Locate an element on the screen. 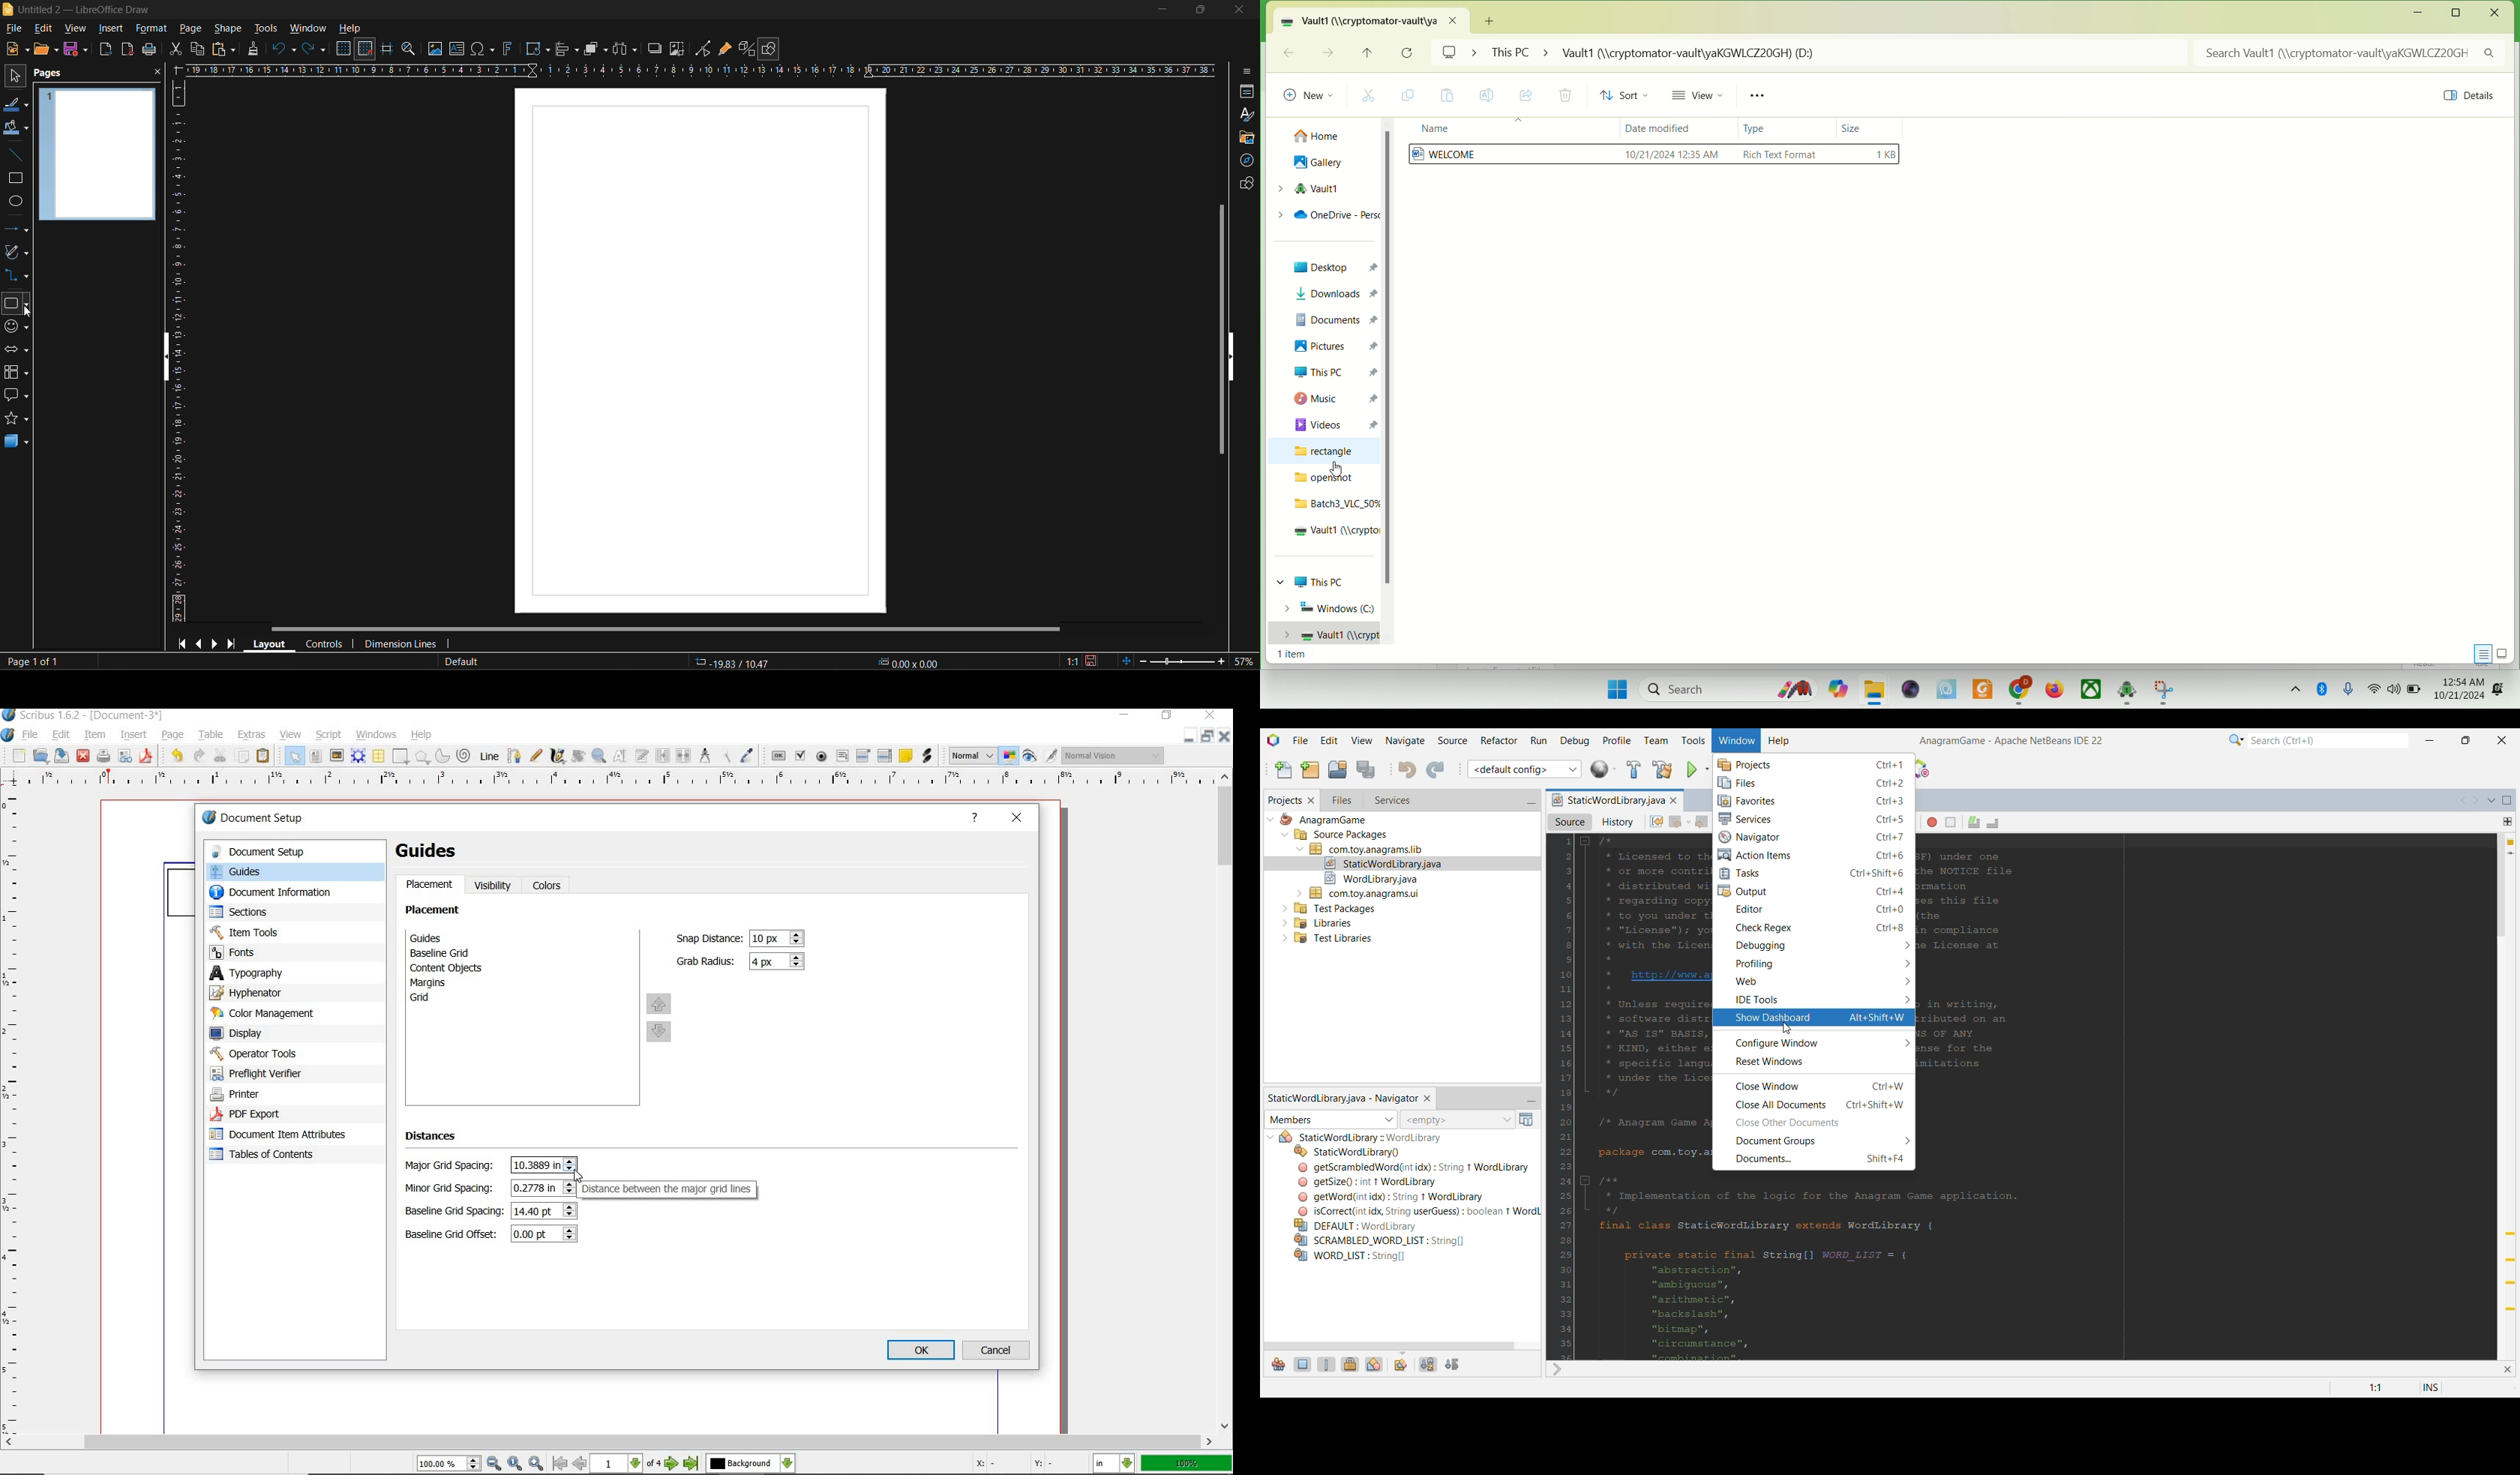 The image size is (2520, 1484). image frame is located at coordinates (337, 756).